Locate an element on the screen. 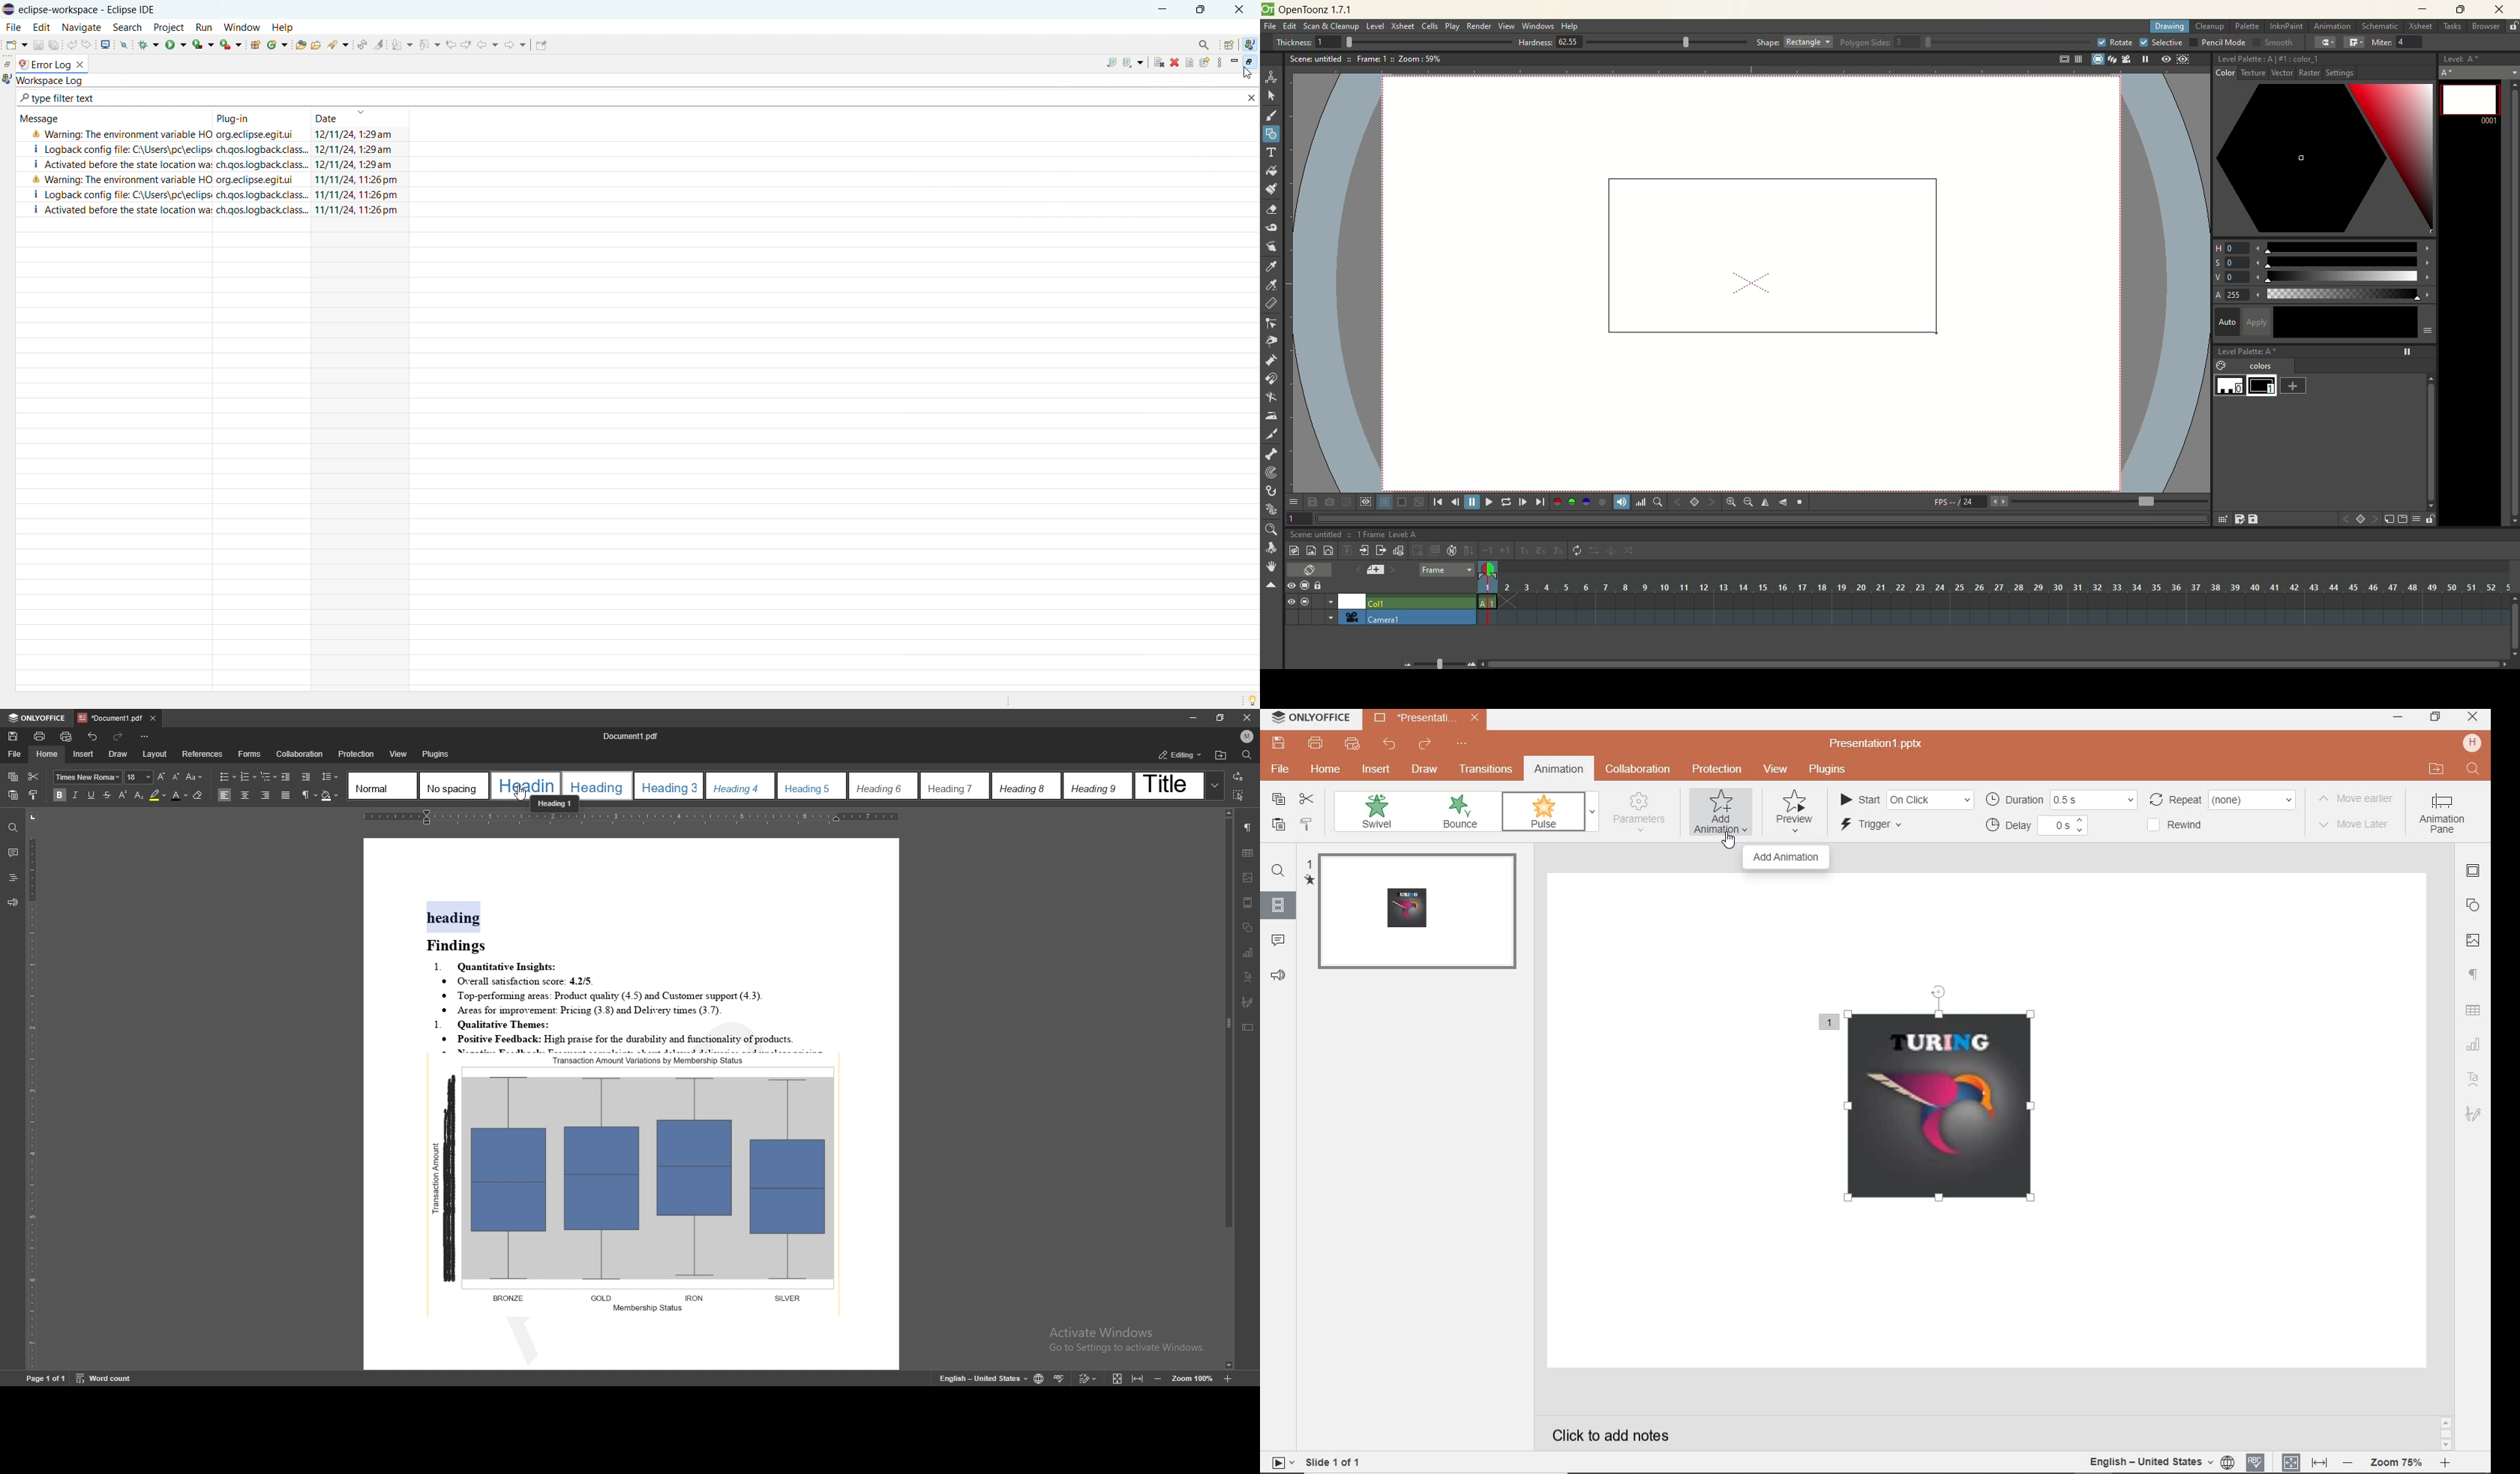  logo is located at coordinates (1267, 9).